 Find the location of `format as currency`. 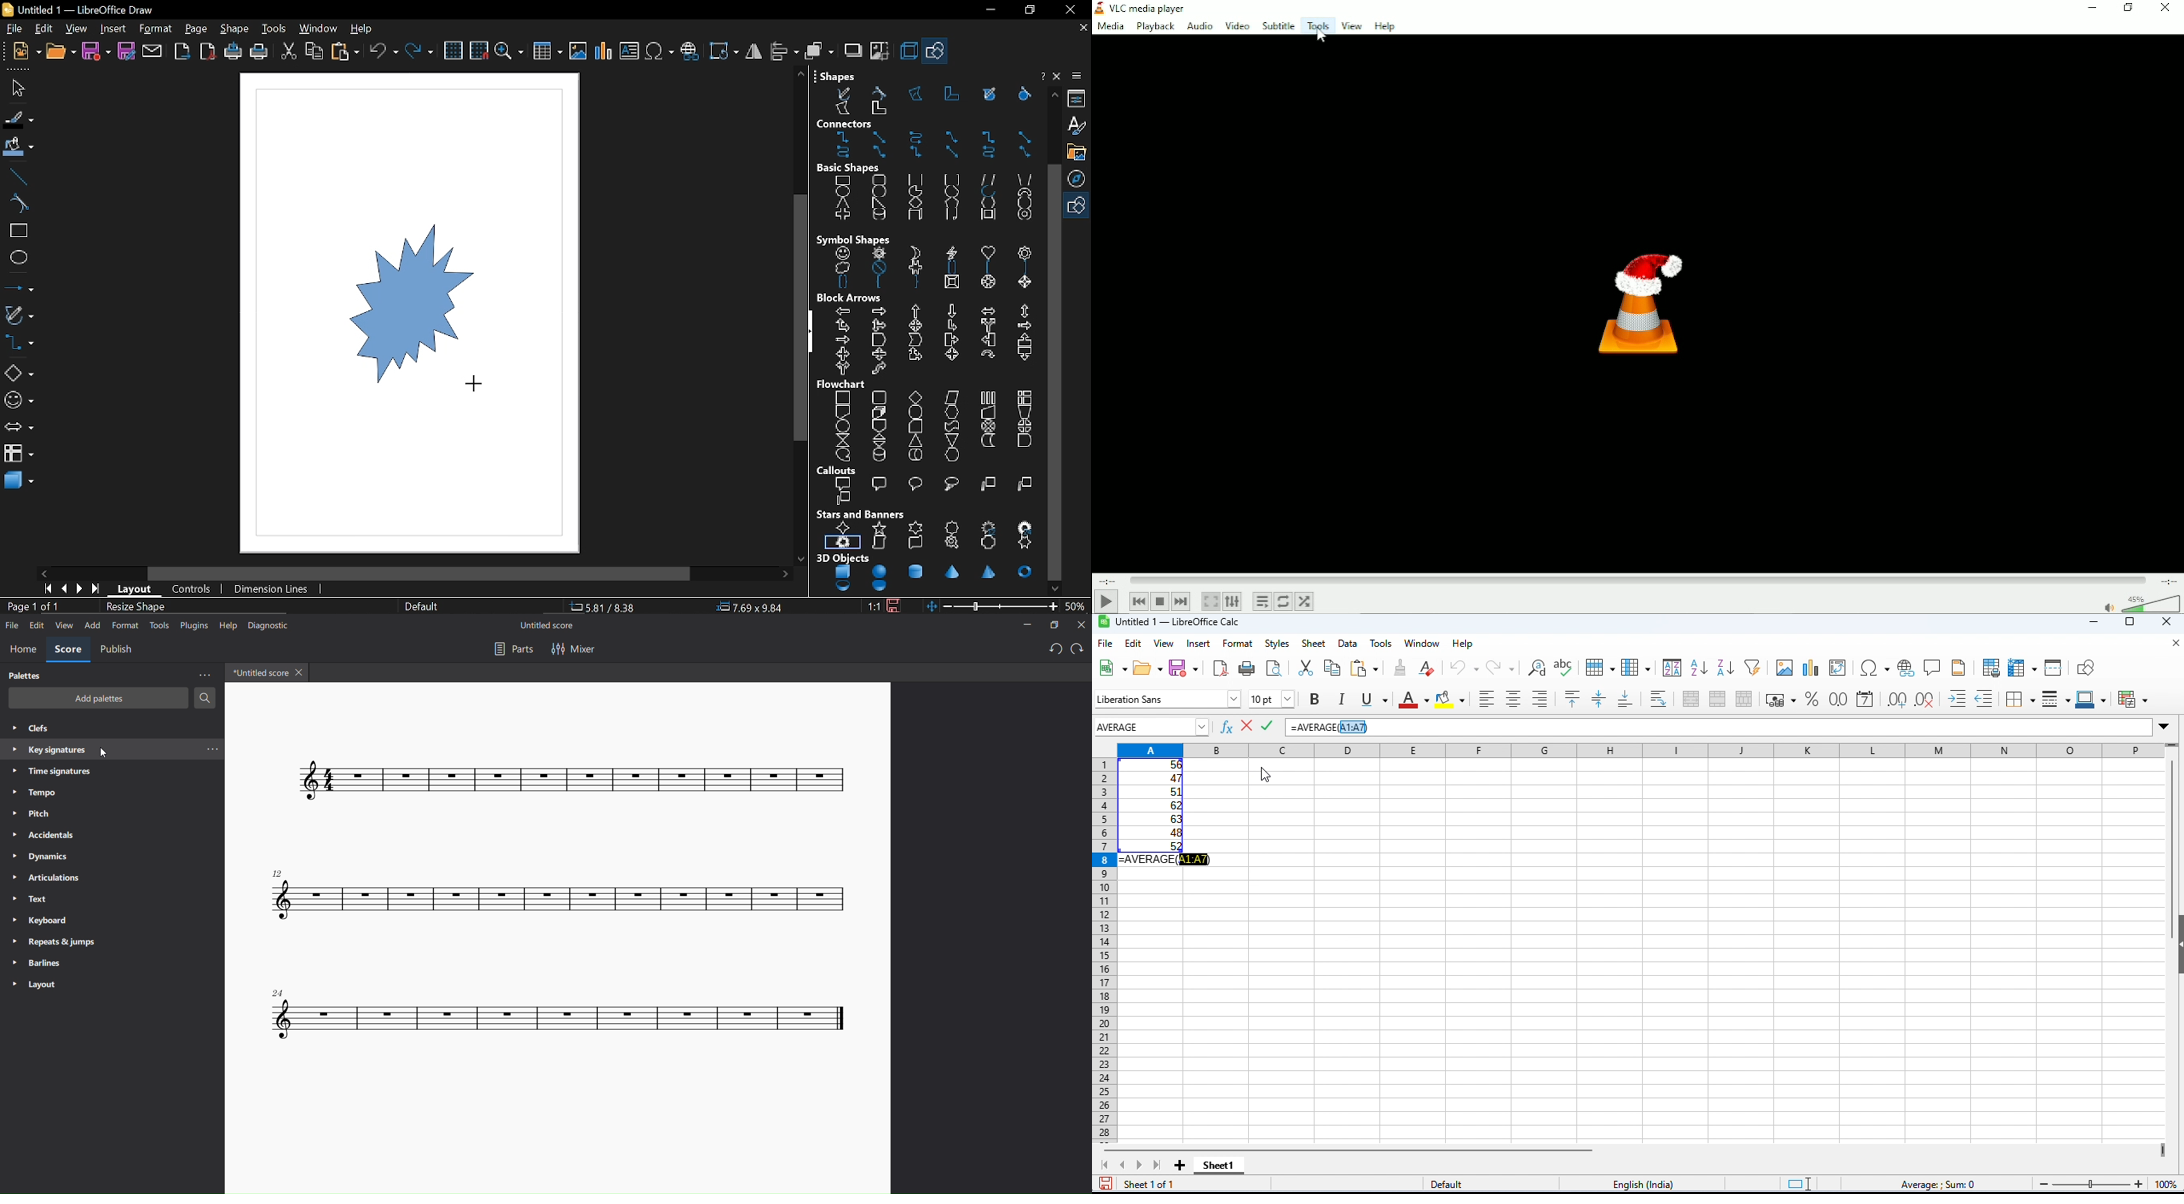

format as currency is located at coordinates (1781, 699).